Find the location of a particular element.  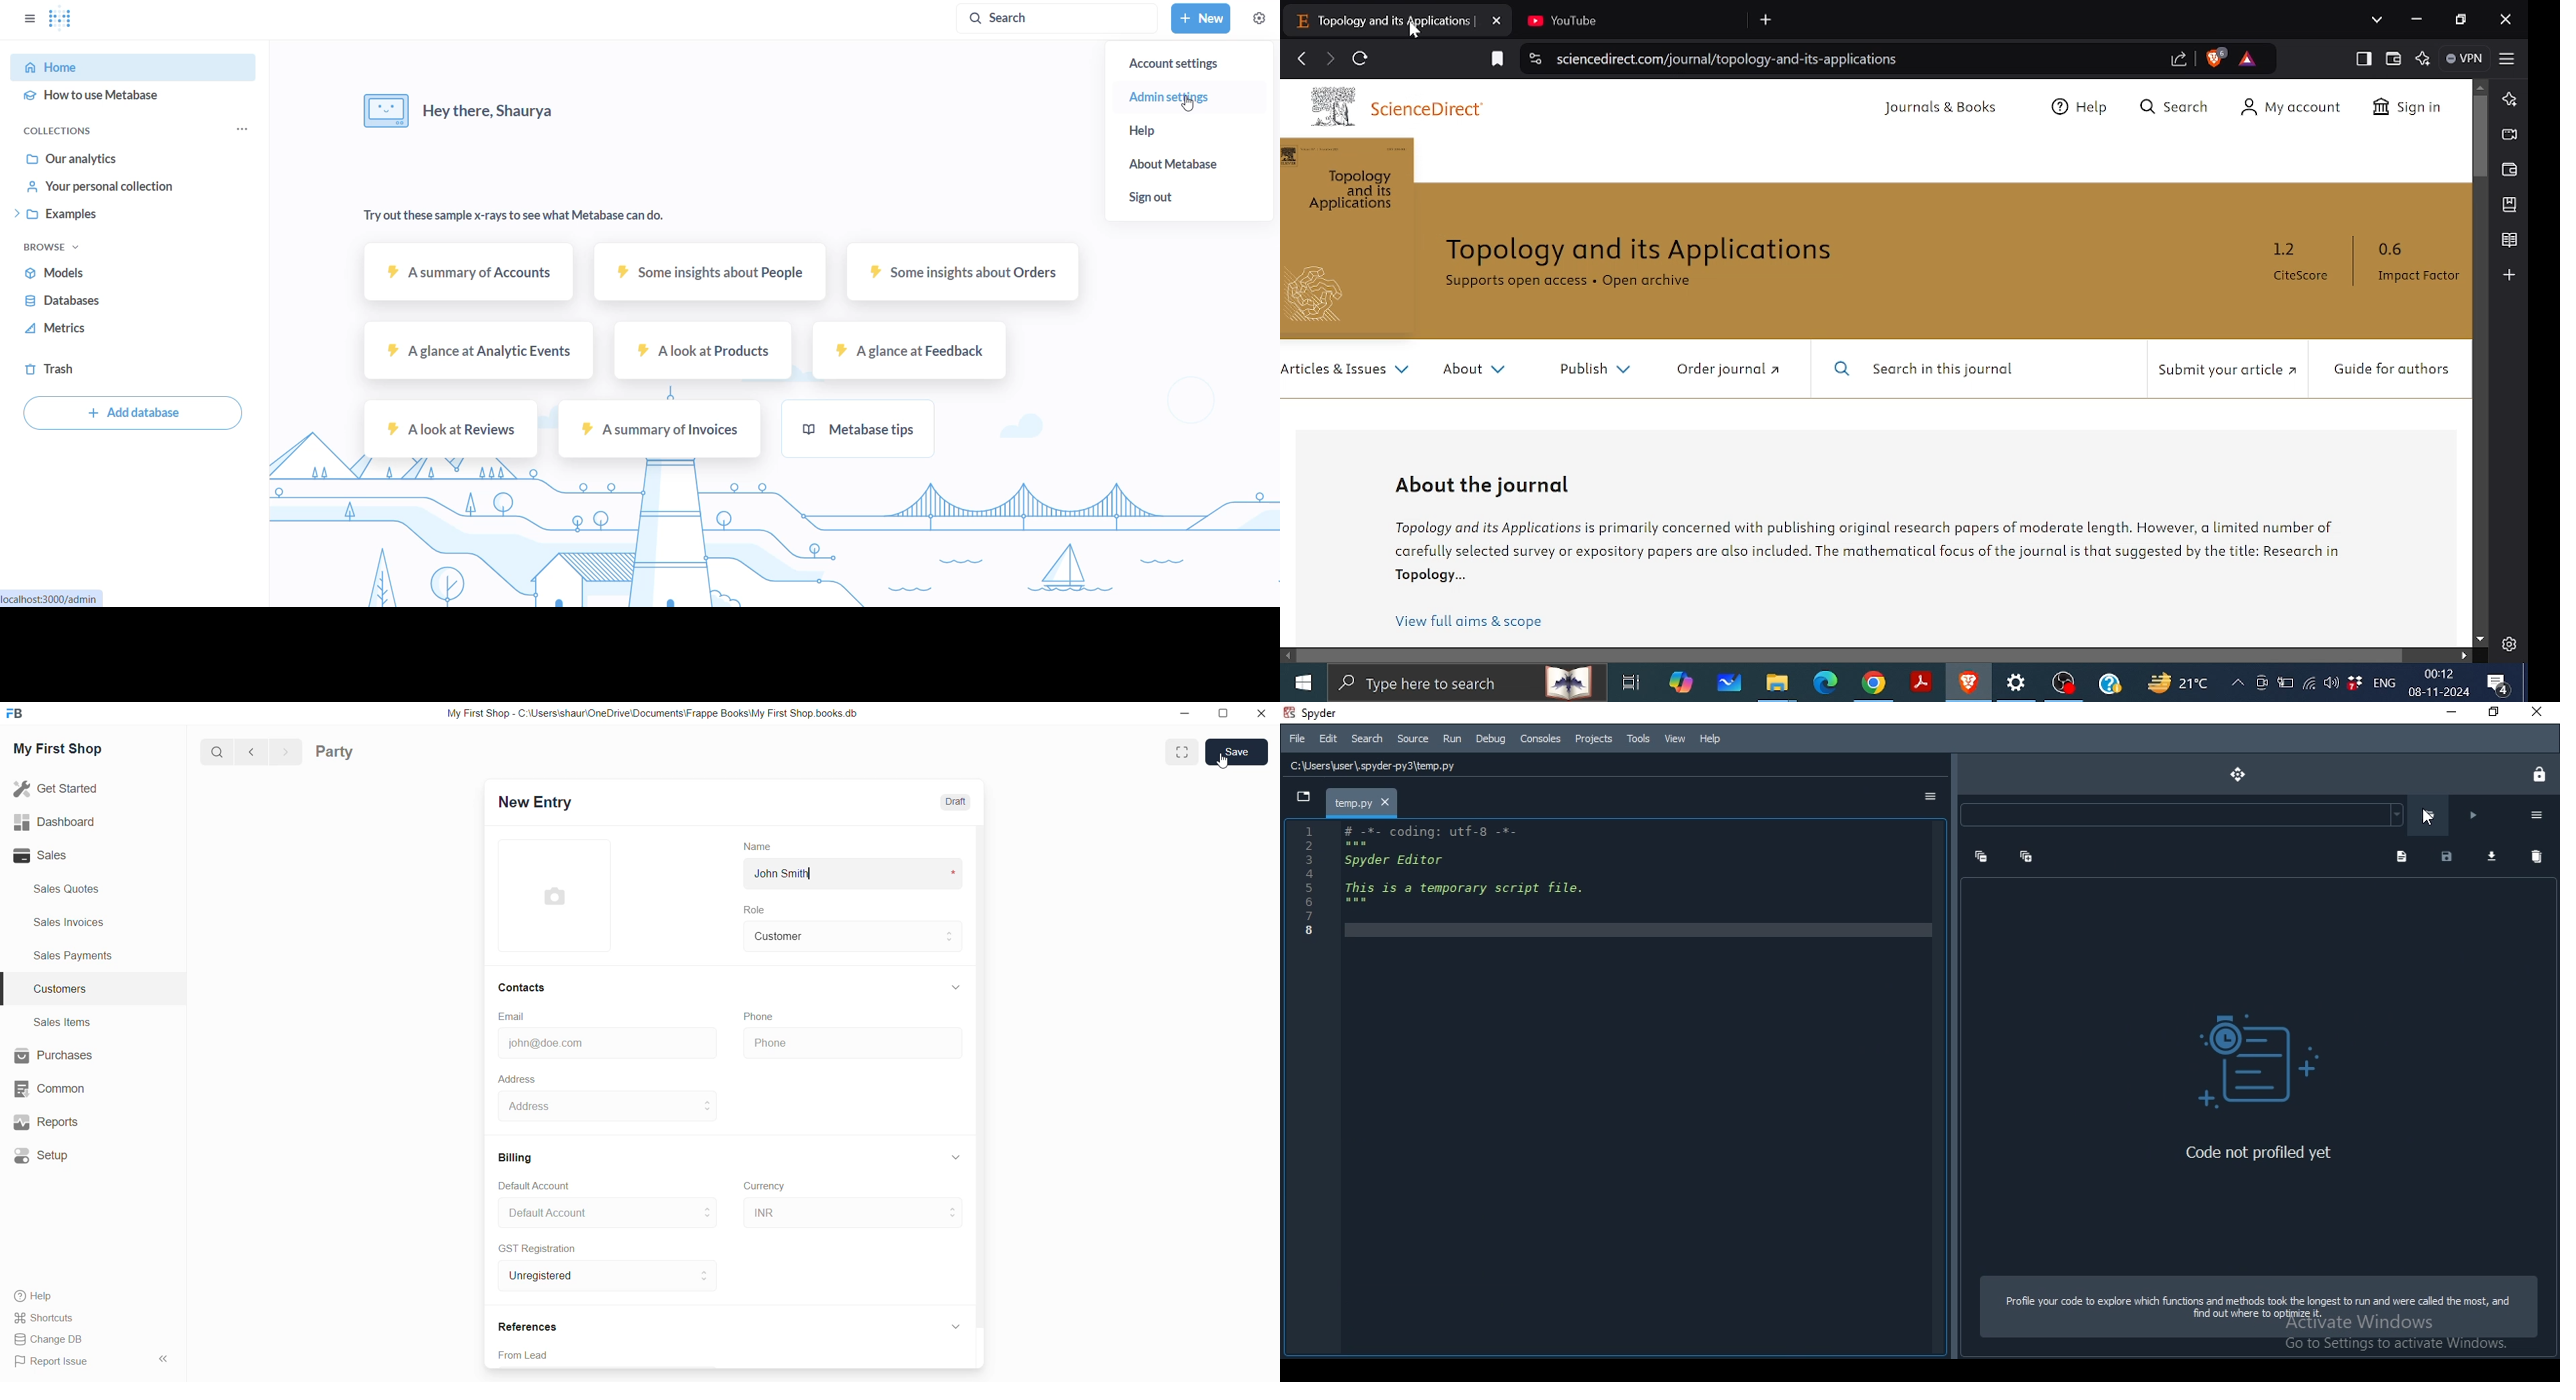

John Smith  is located at coordinates (791, 875).